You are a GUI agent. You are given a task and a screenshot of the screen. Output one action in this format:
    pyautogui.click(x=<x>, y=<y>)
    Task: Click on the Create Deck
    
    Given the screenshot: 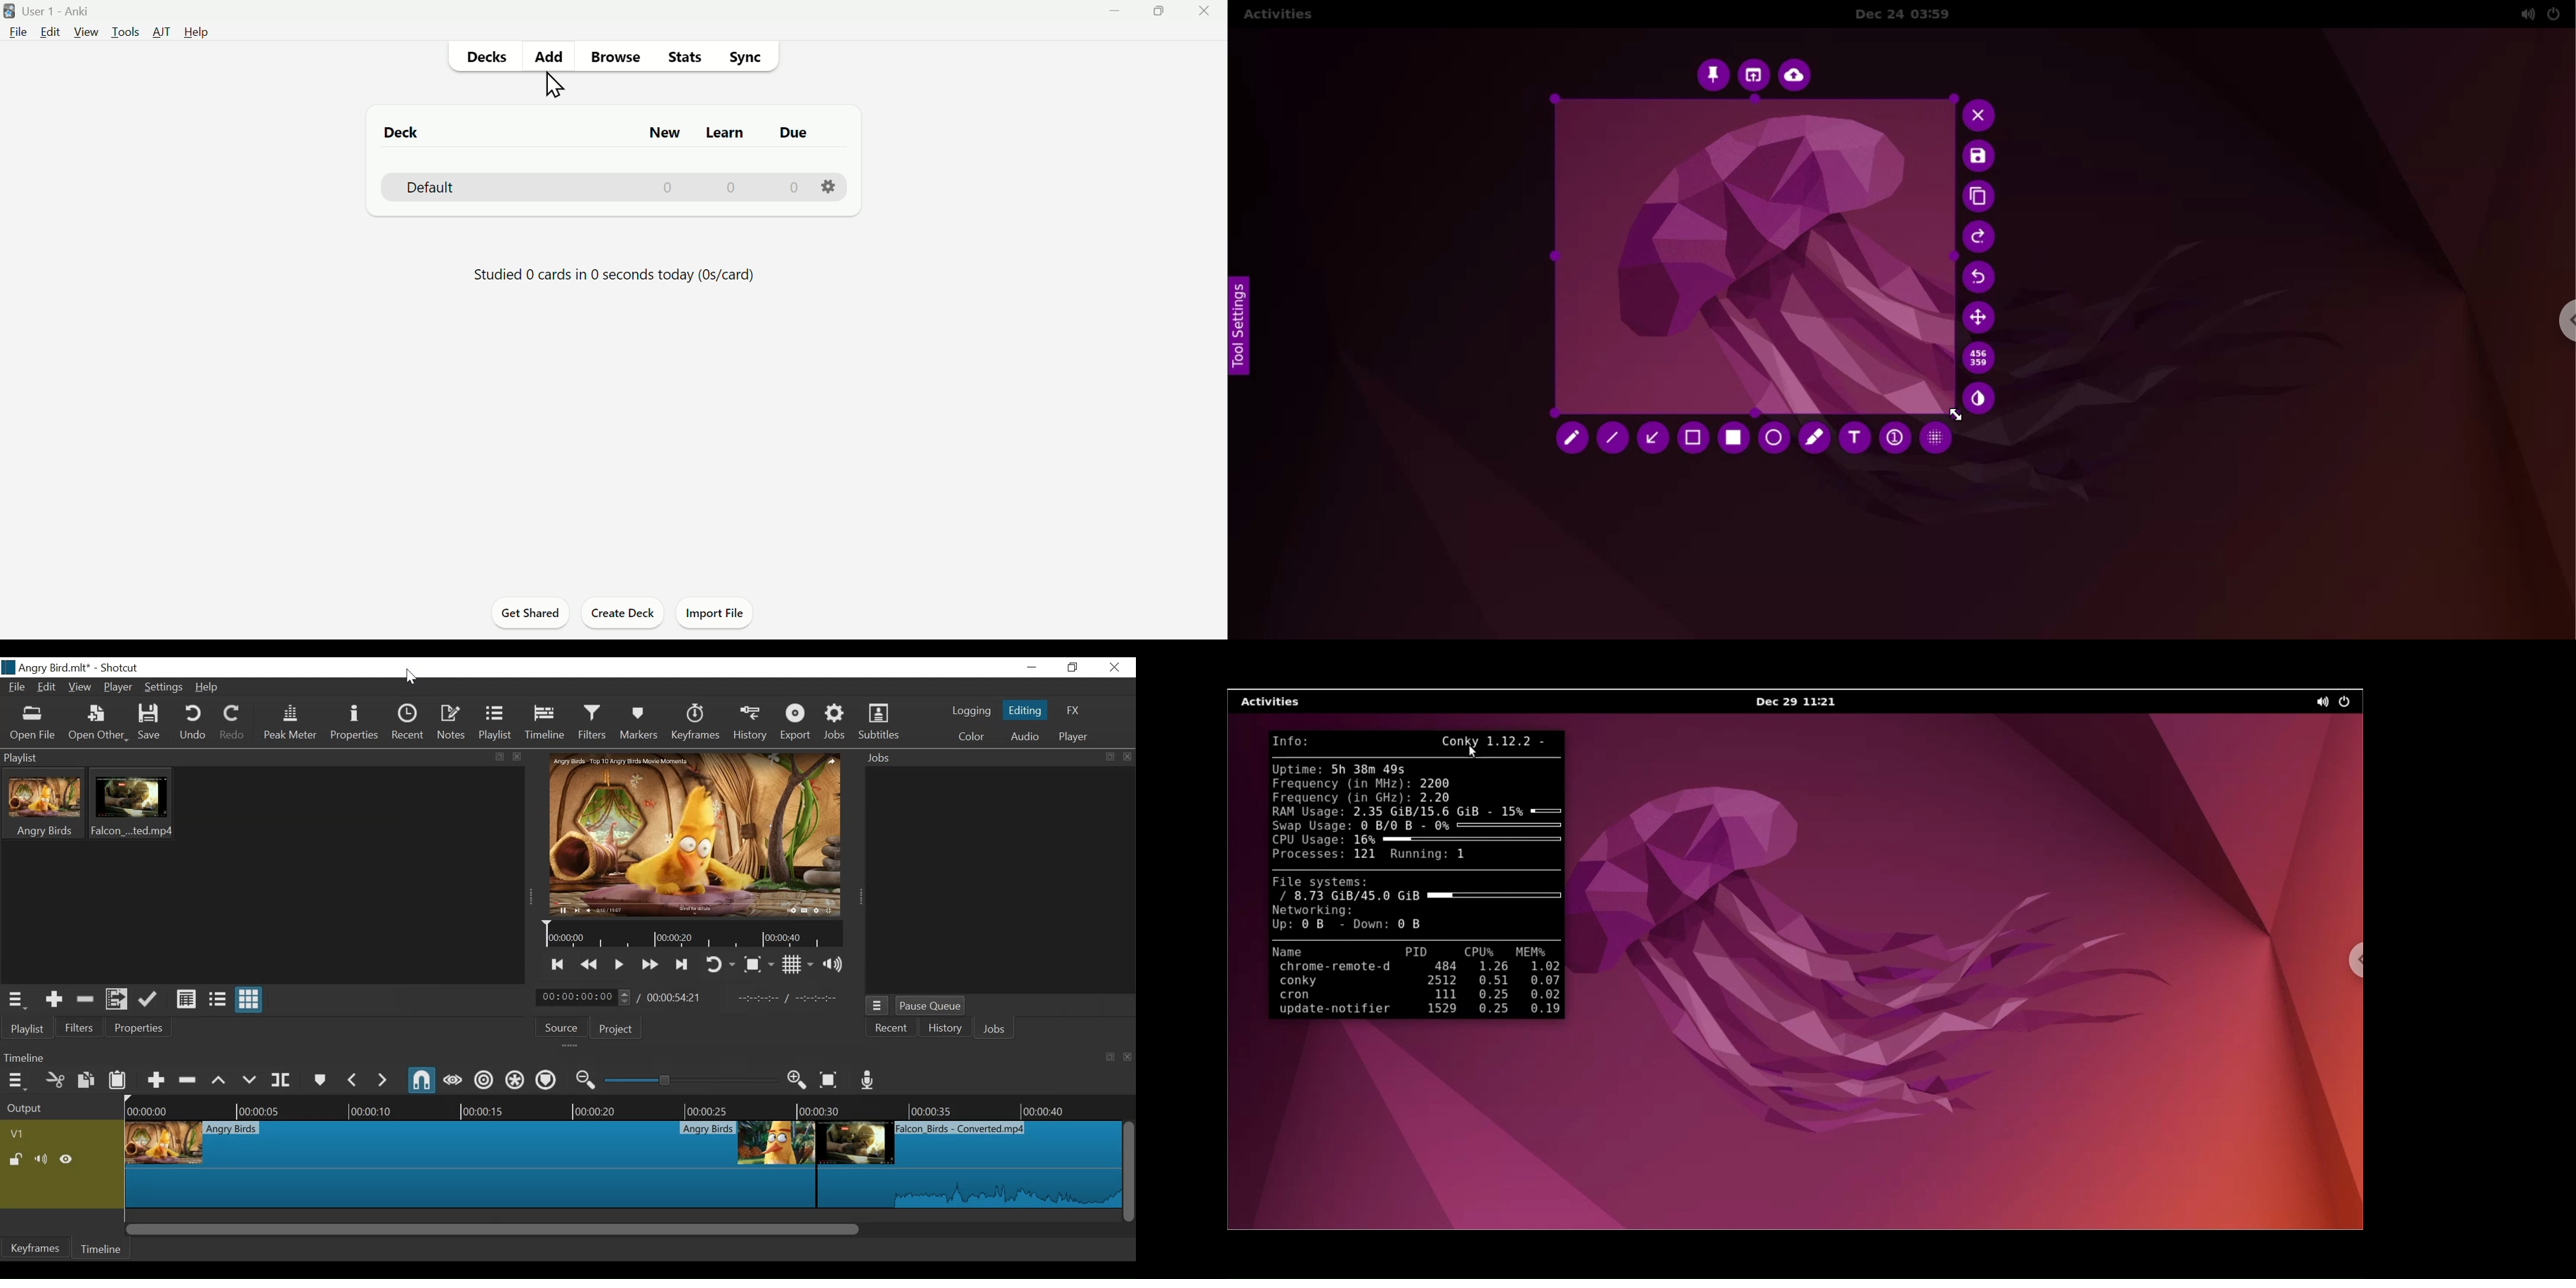 What is the action you would take?
    pyautogui.click(x=623, y=613)
    